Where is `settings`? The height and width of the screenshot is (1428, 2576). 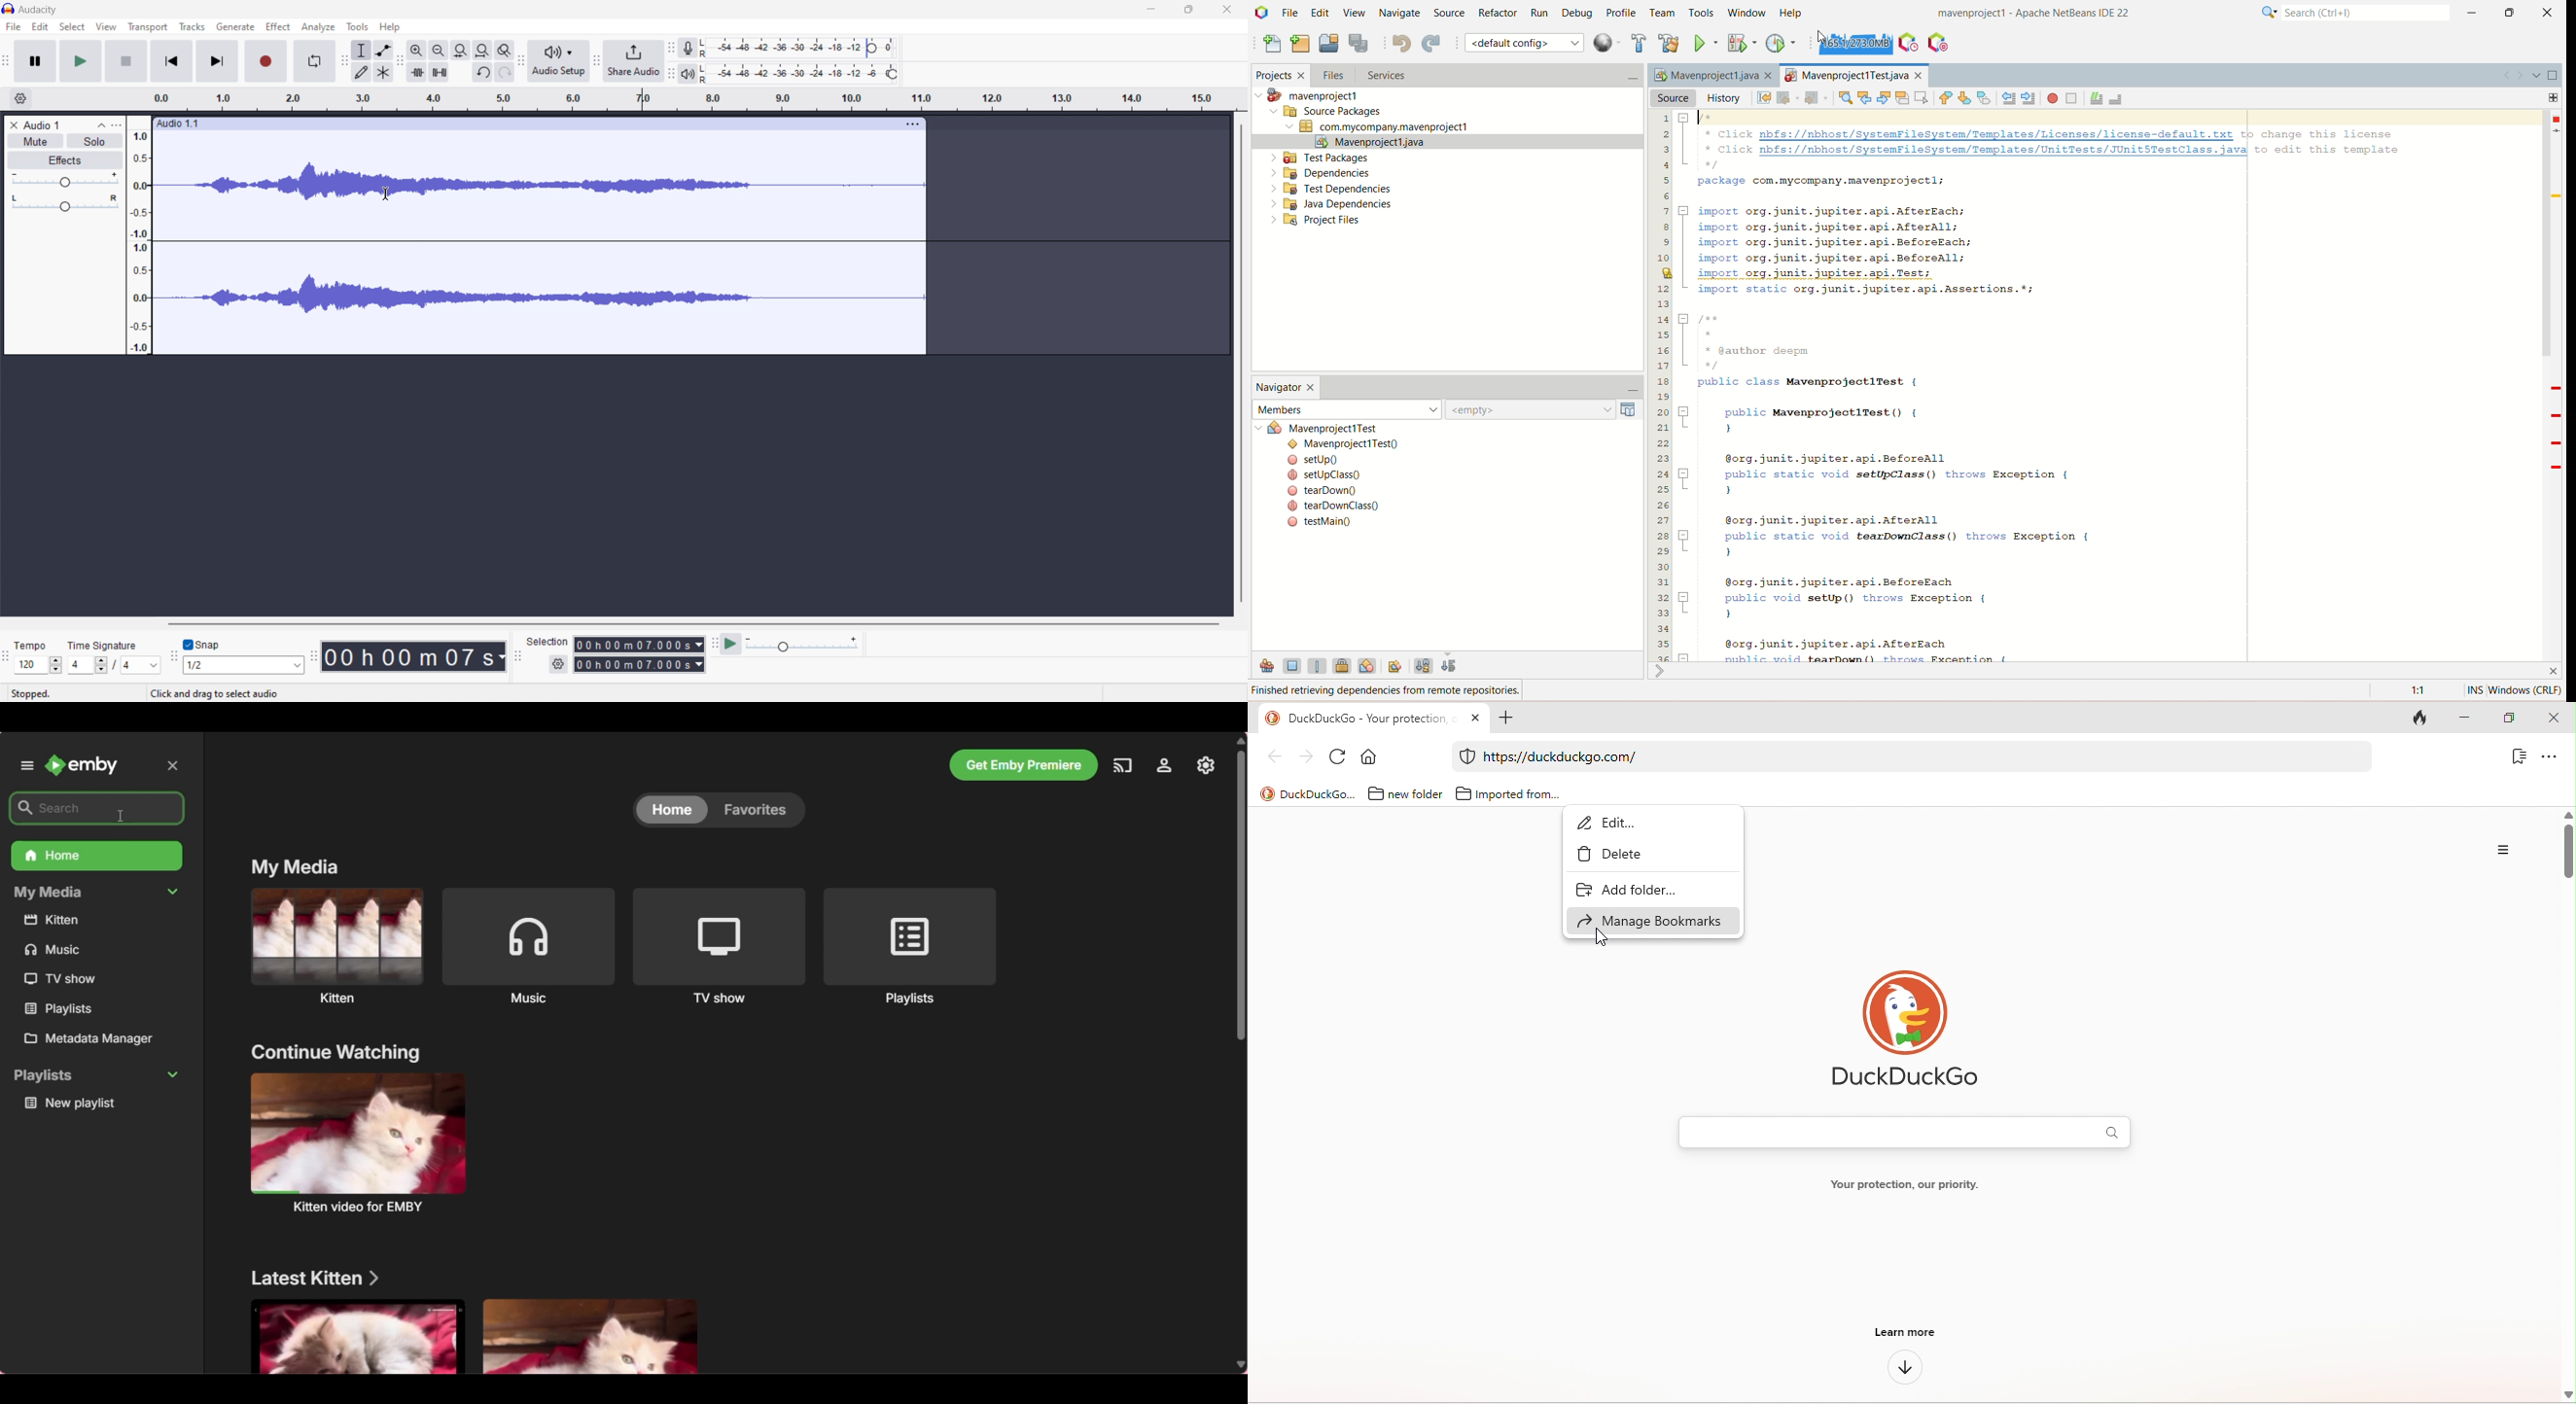
settings is located at coordinates (558, 665).